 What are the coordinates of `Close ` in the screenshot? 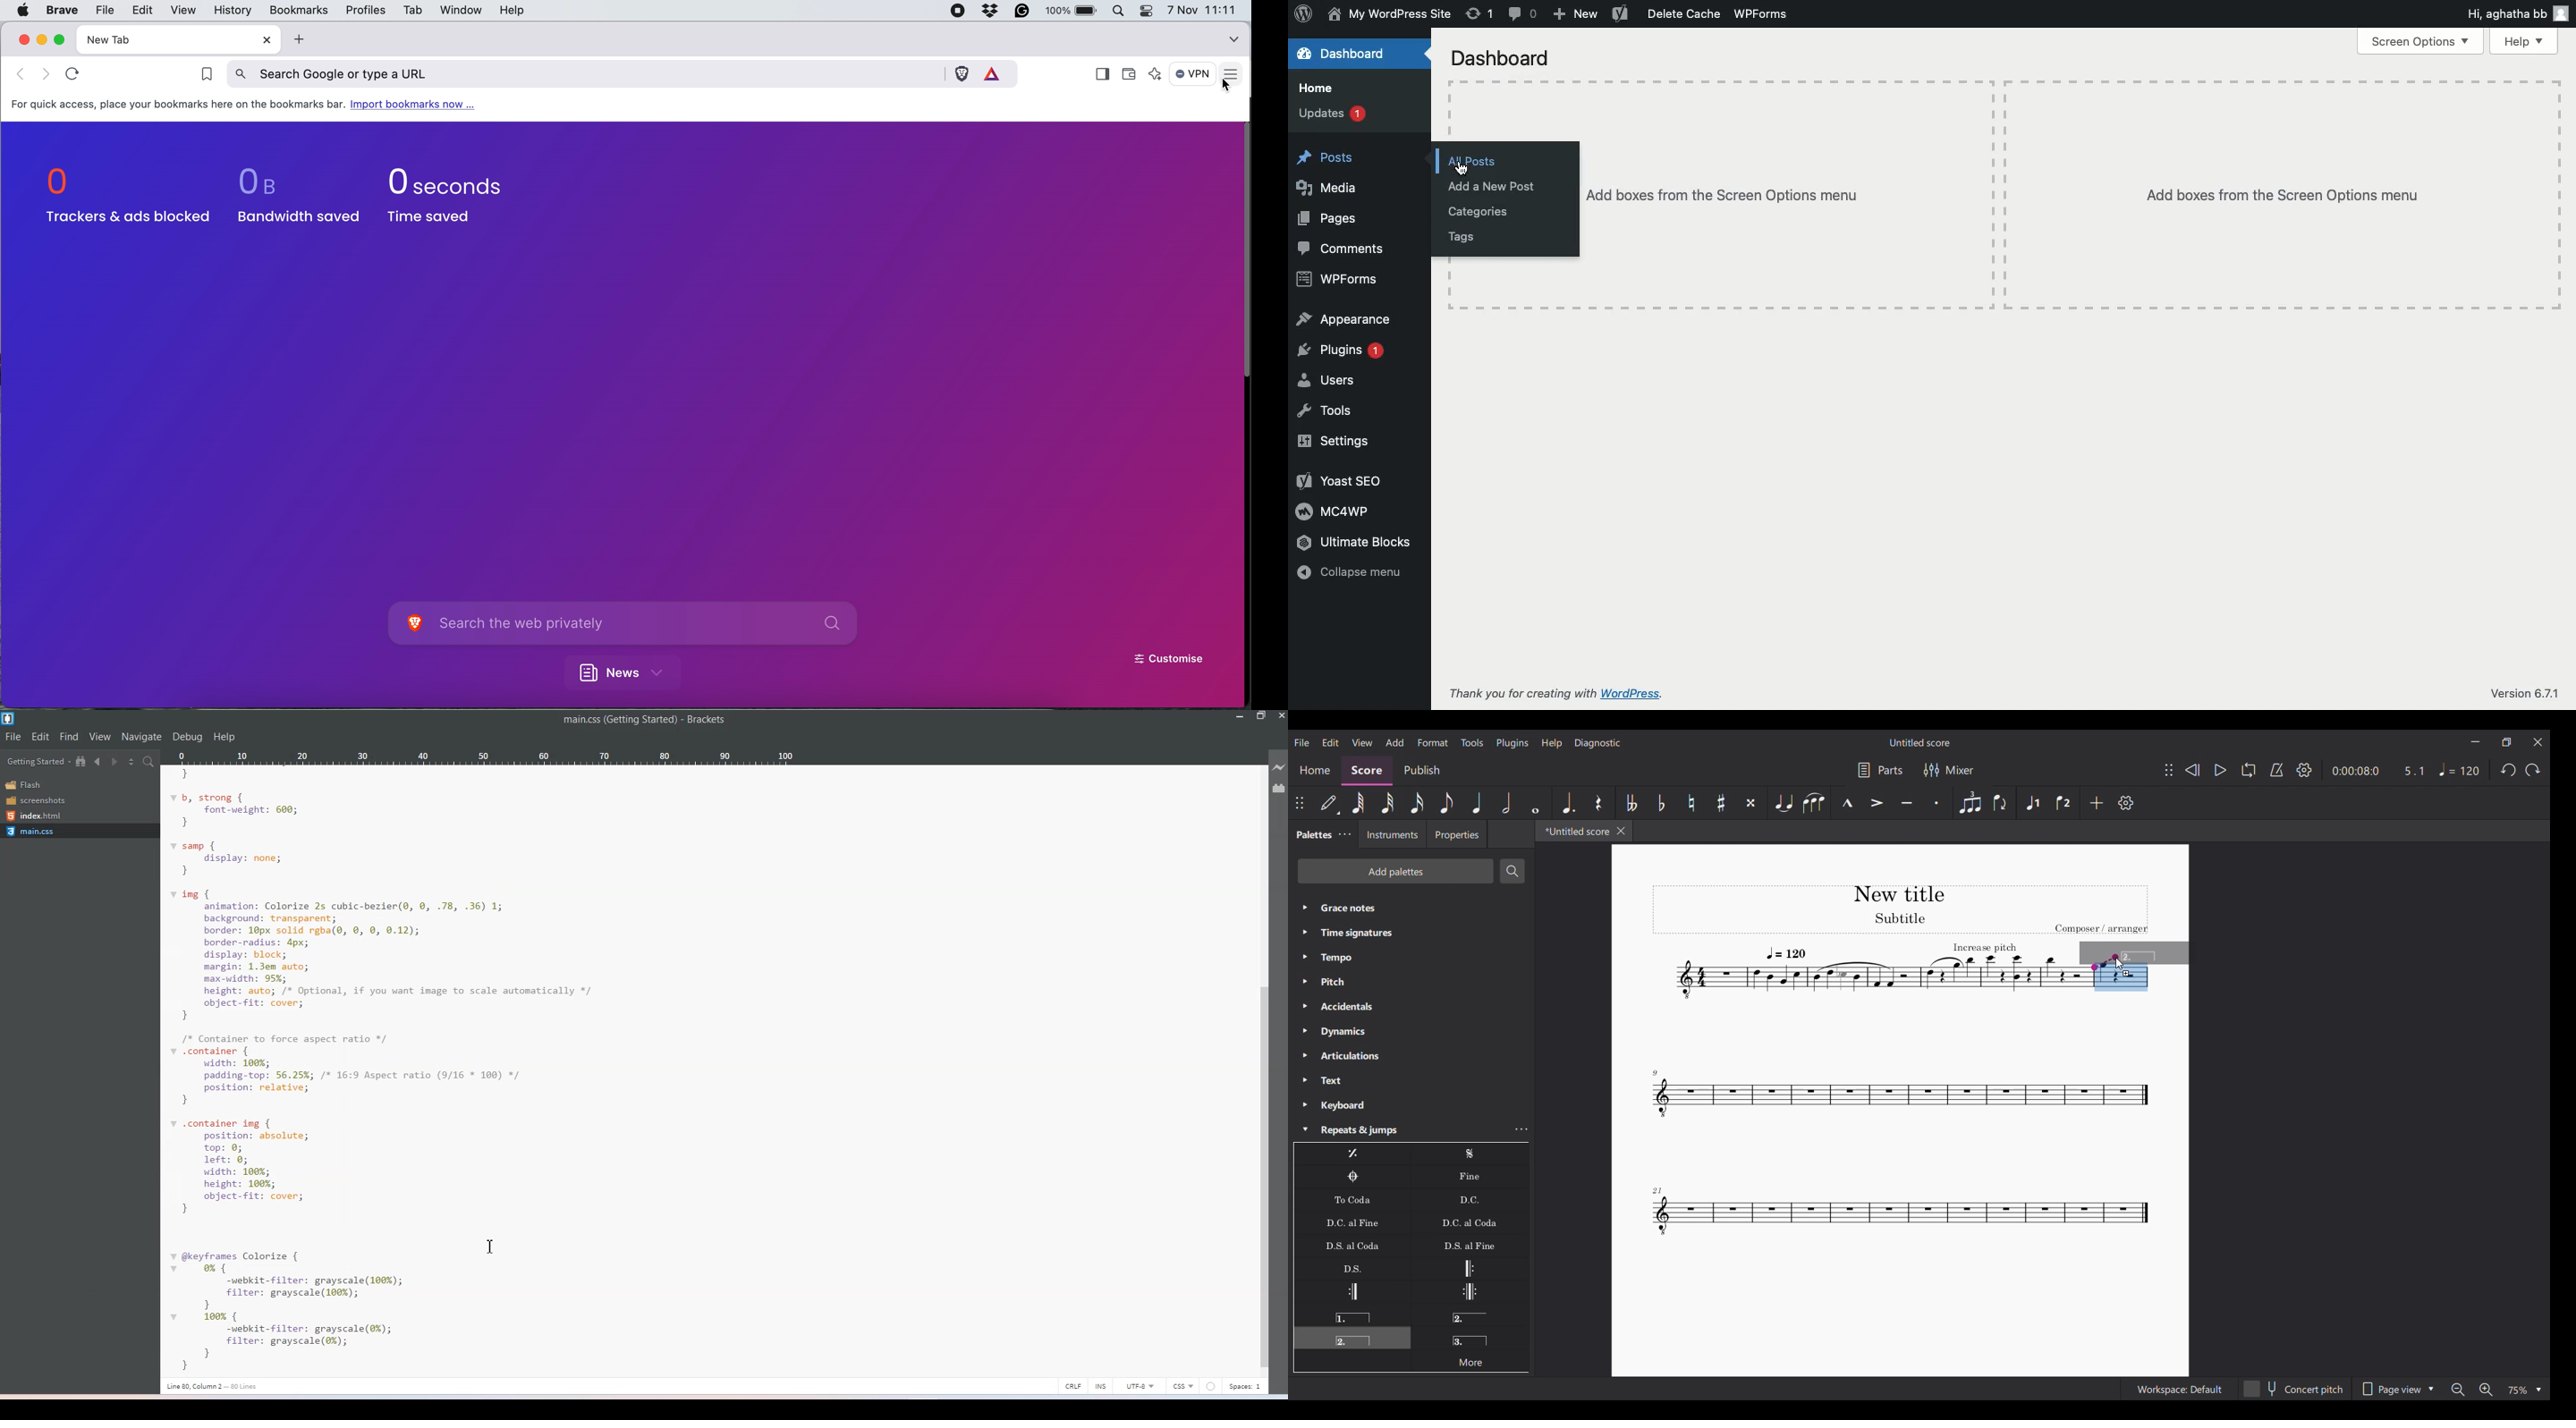 It's located at (1621, 831).